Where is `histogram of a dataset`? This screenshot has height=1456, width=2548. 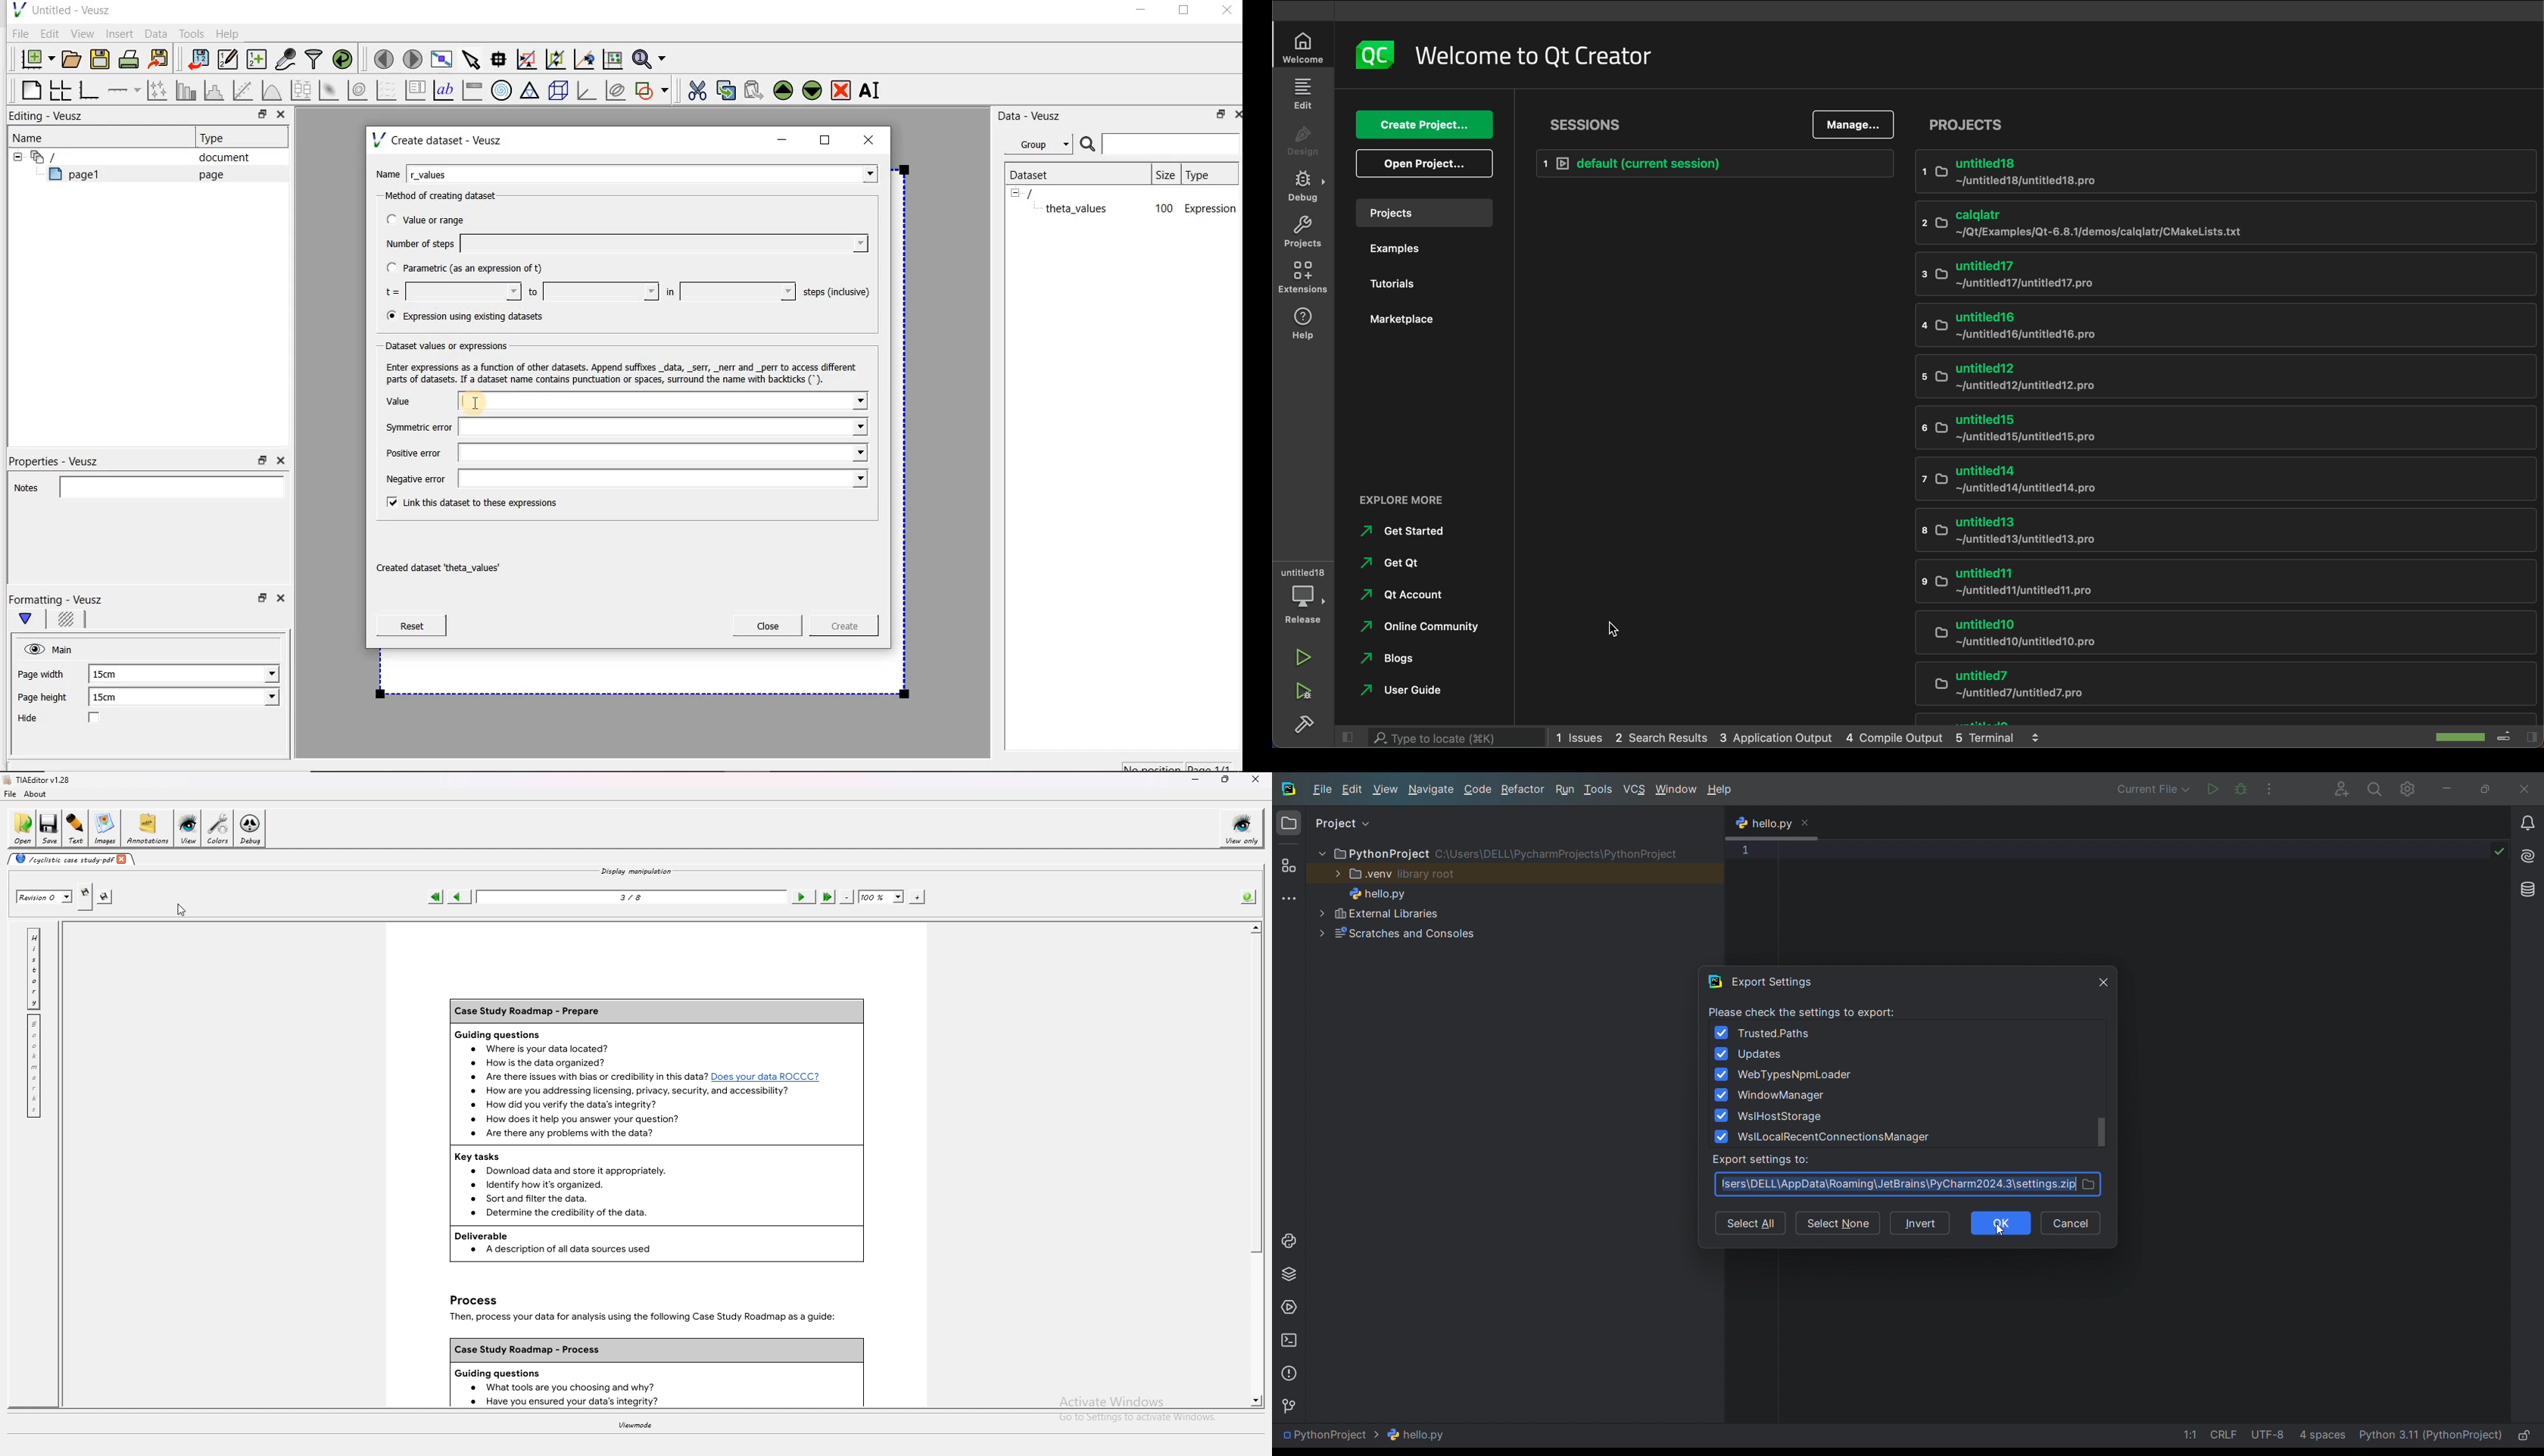
histogram of a dataset is located at coordinates (216, 90).